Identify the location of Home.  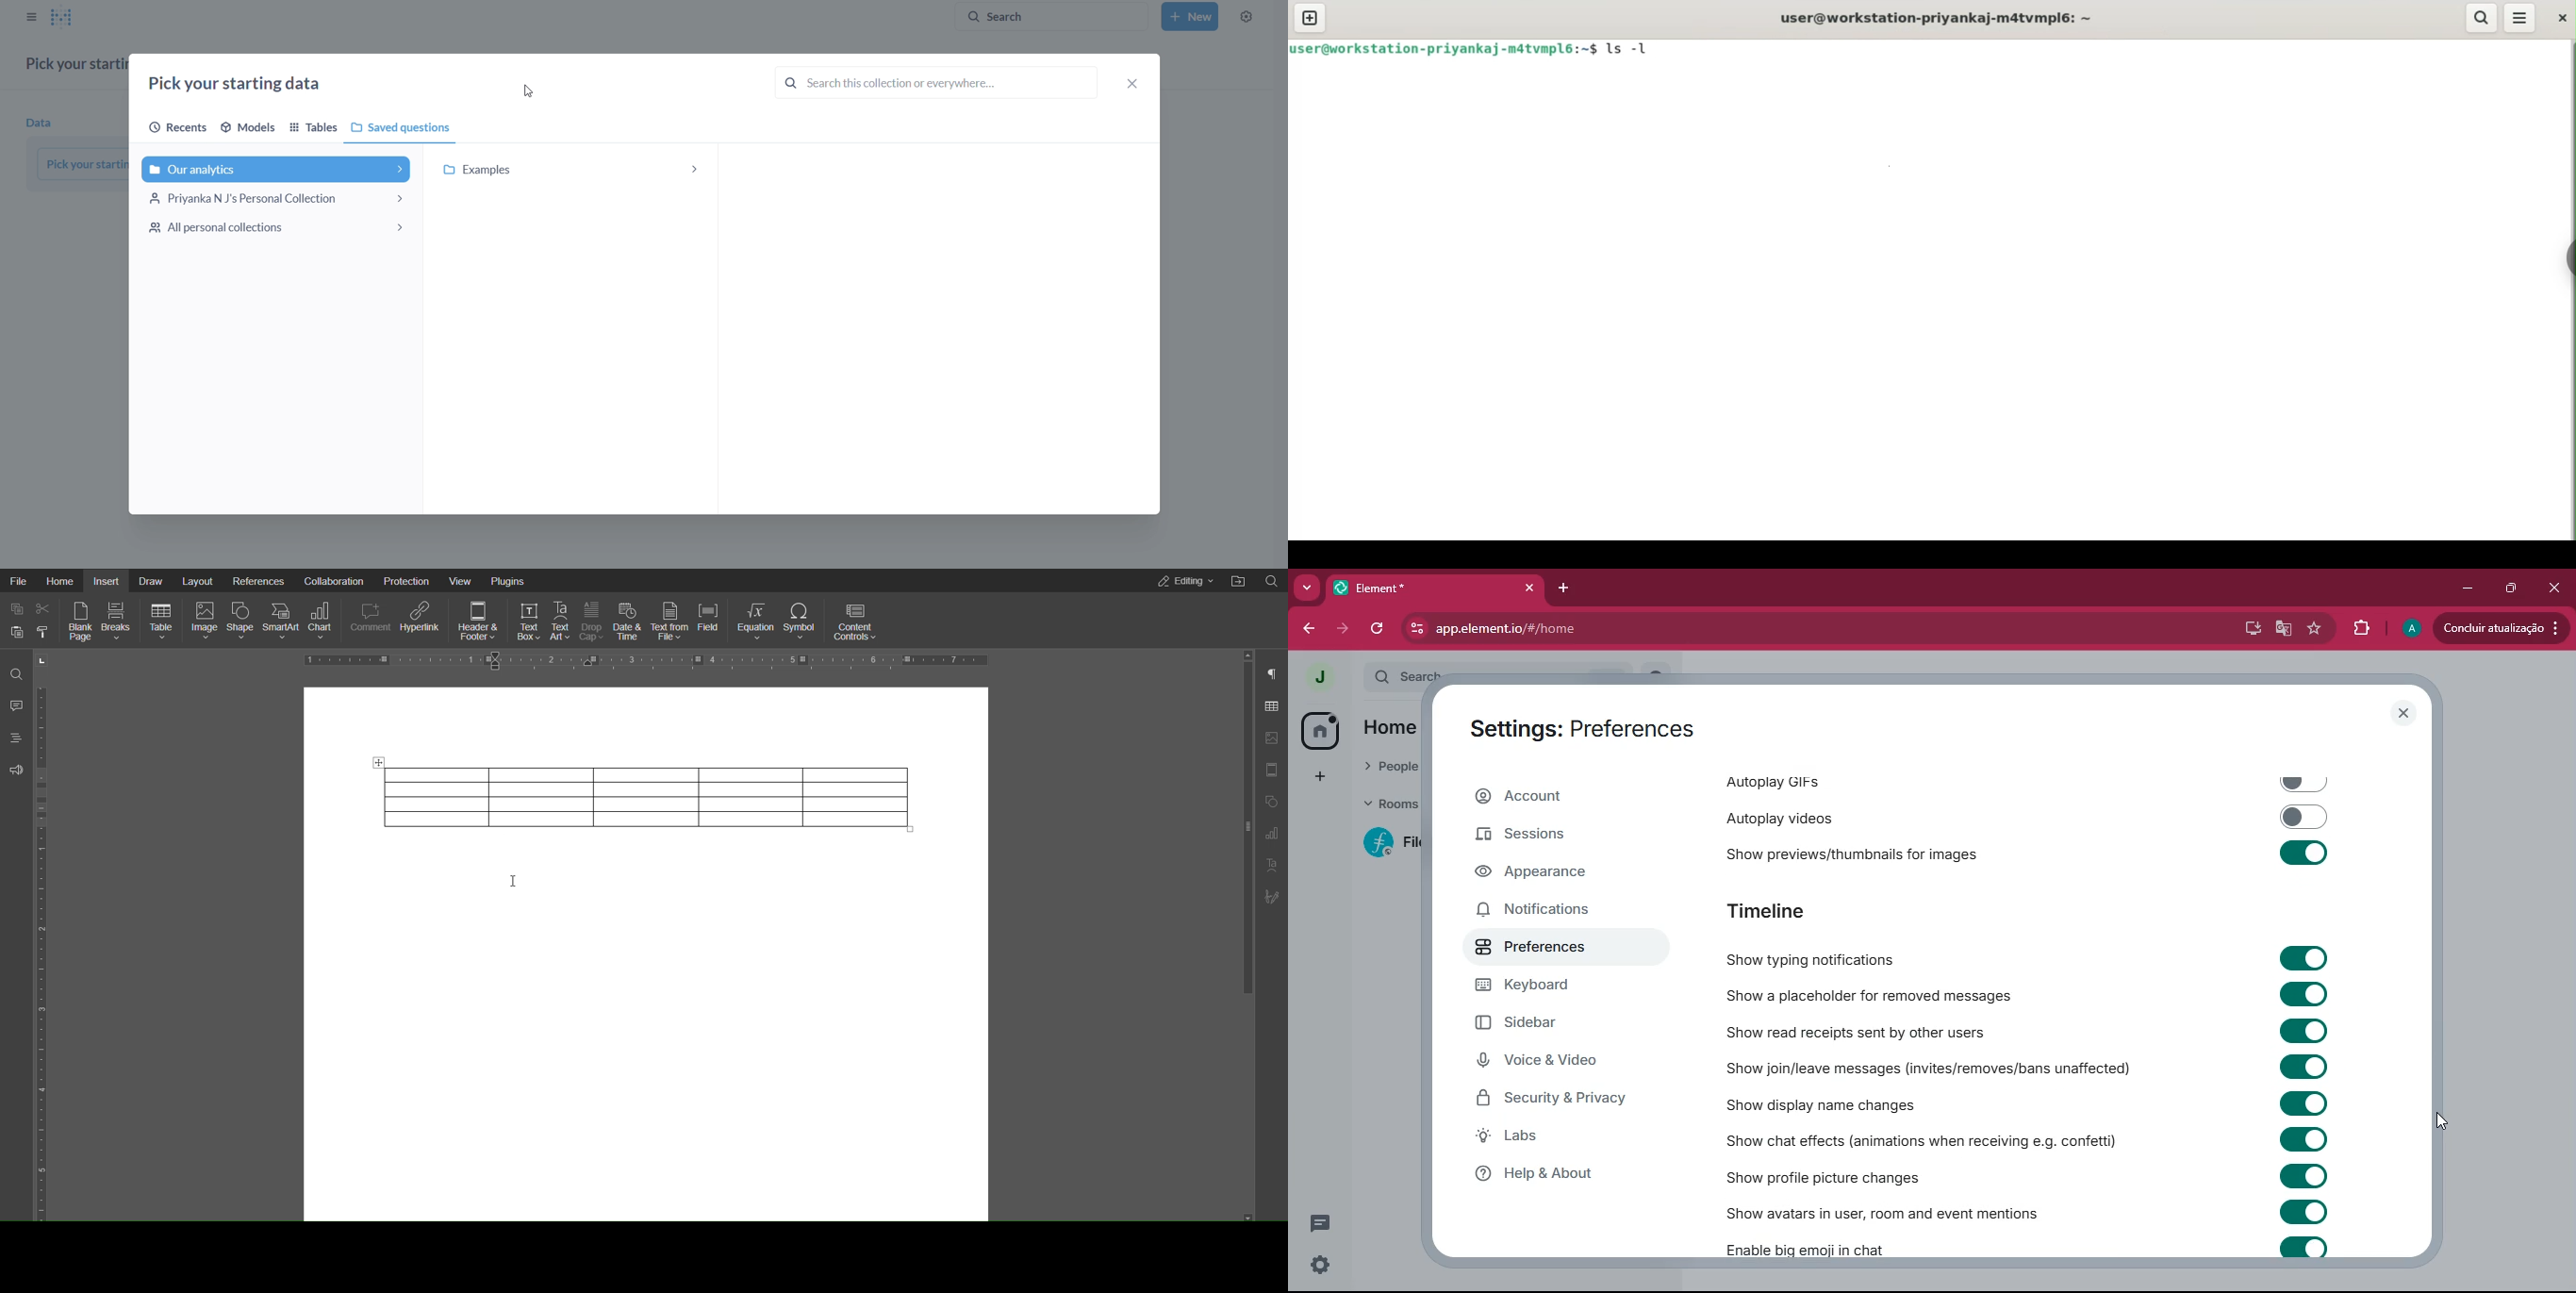
(61, 580).